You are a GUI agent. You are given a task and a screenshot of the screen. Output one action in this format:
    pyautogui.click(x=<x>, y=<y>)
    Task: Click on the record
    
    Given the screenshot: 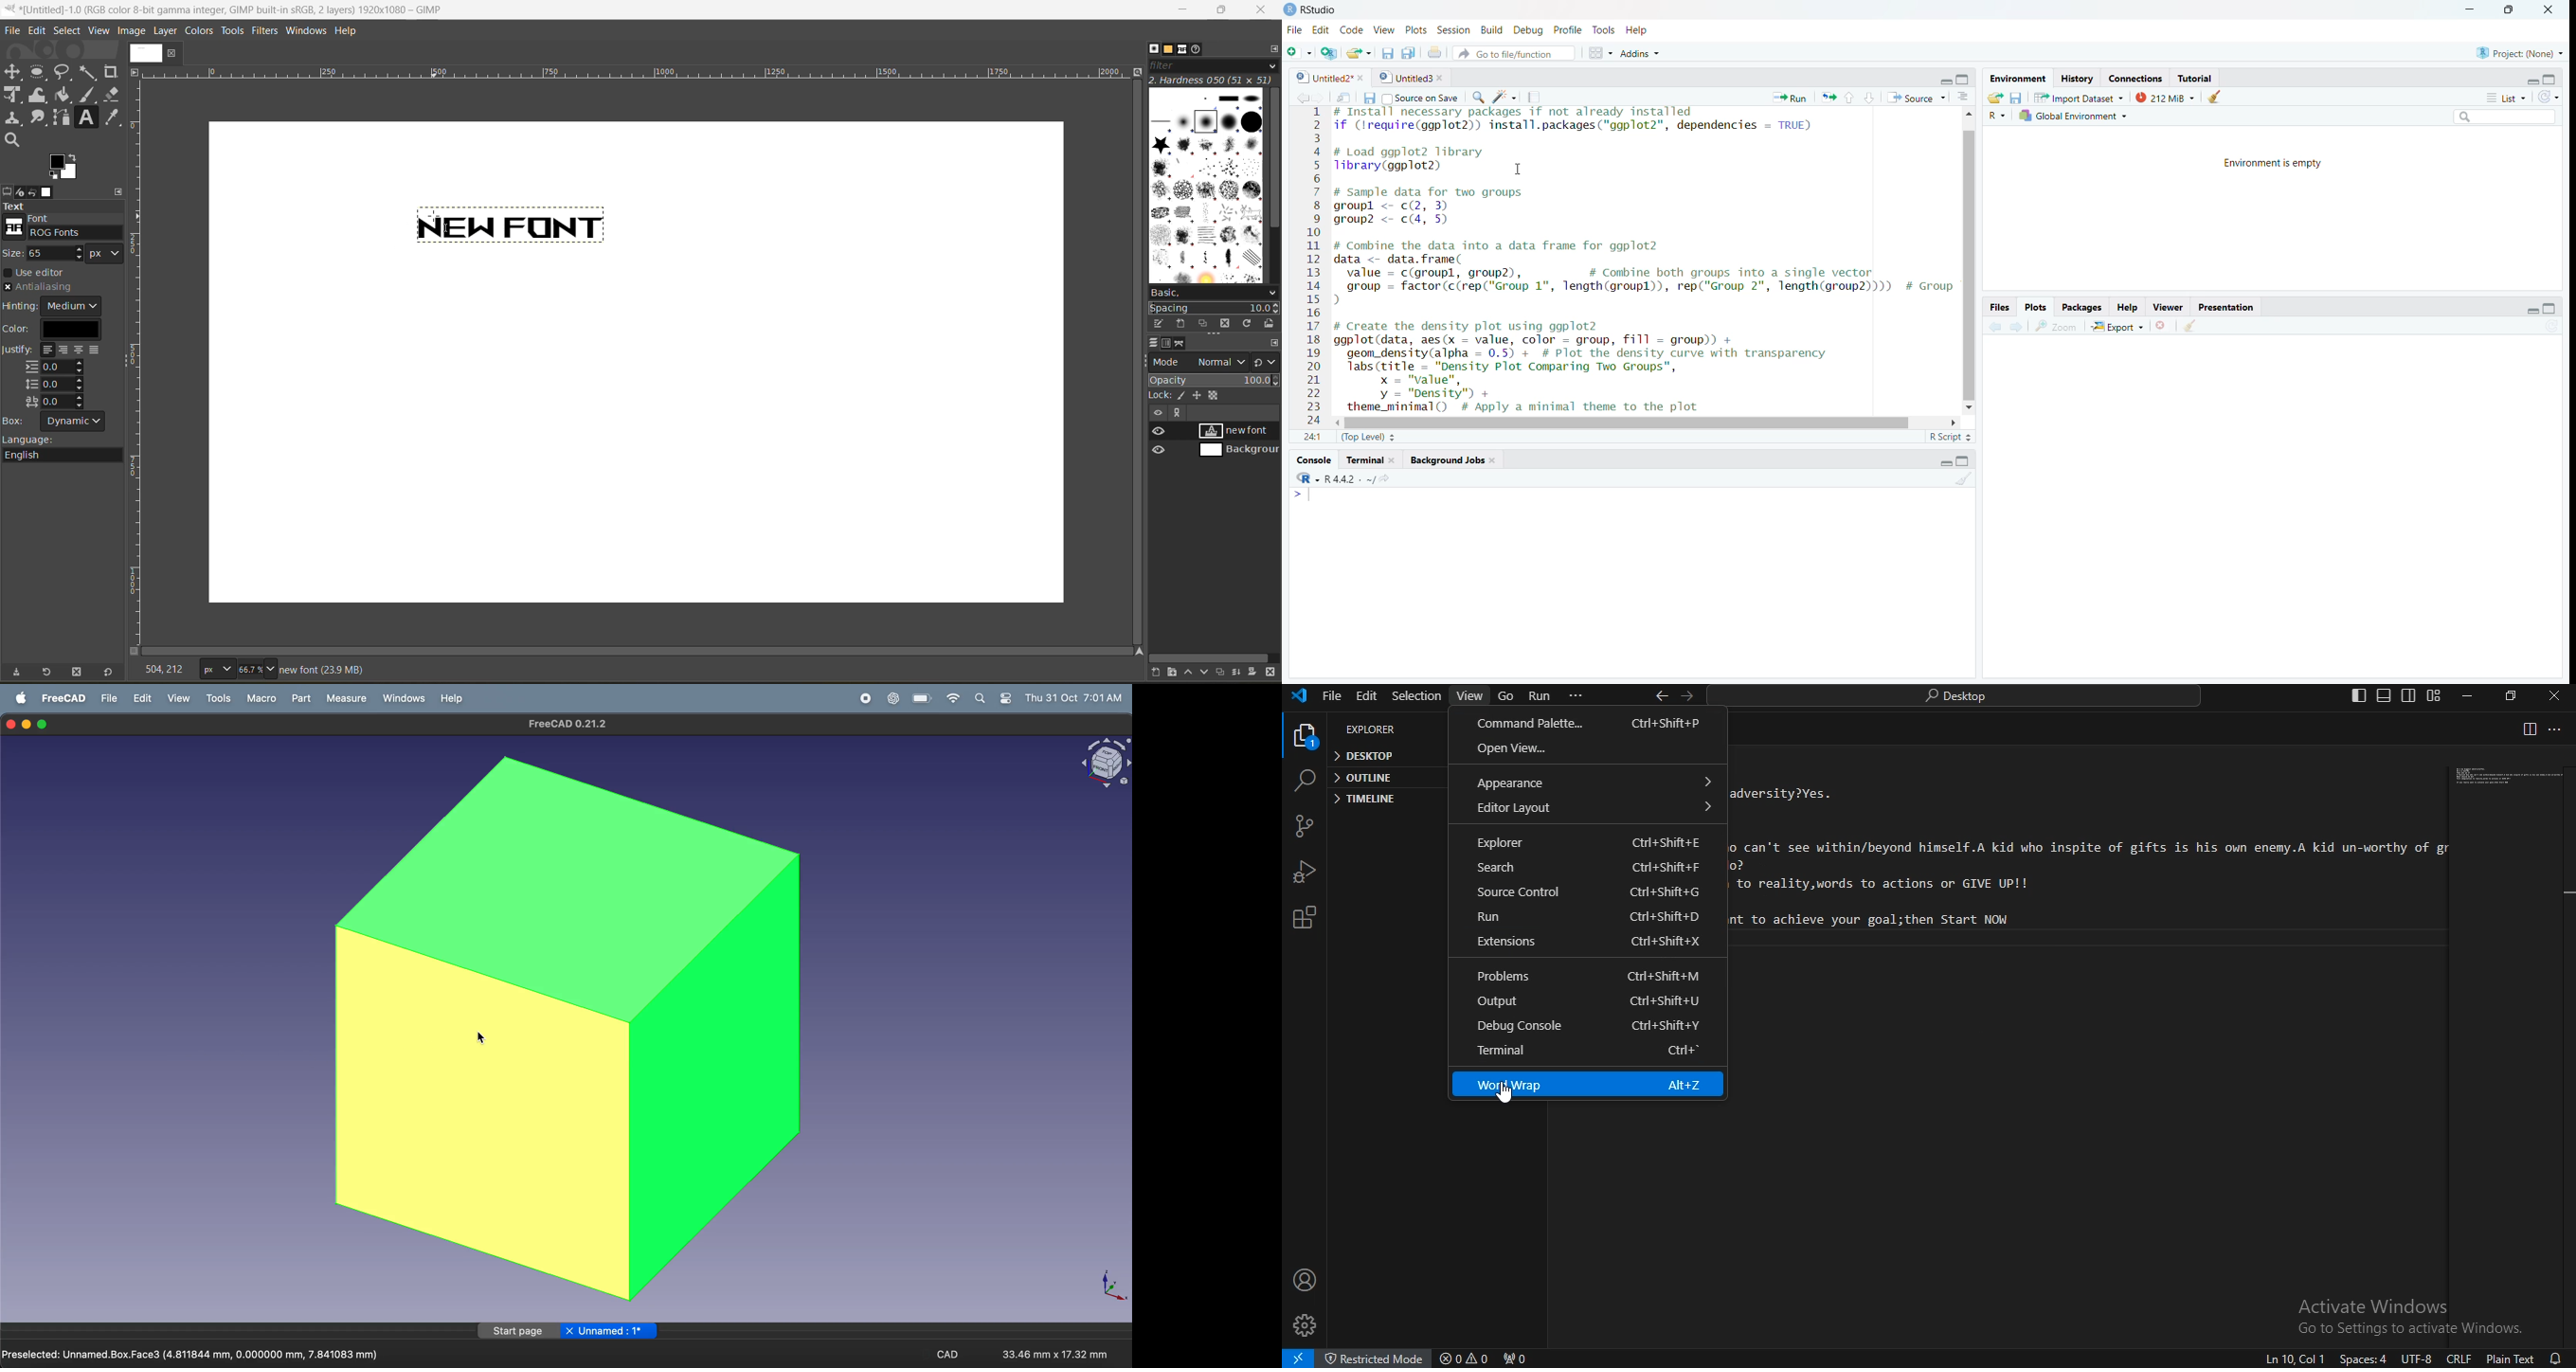 What is the action you would take?
    pyautogui.click(x=865, y=699)
    